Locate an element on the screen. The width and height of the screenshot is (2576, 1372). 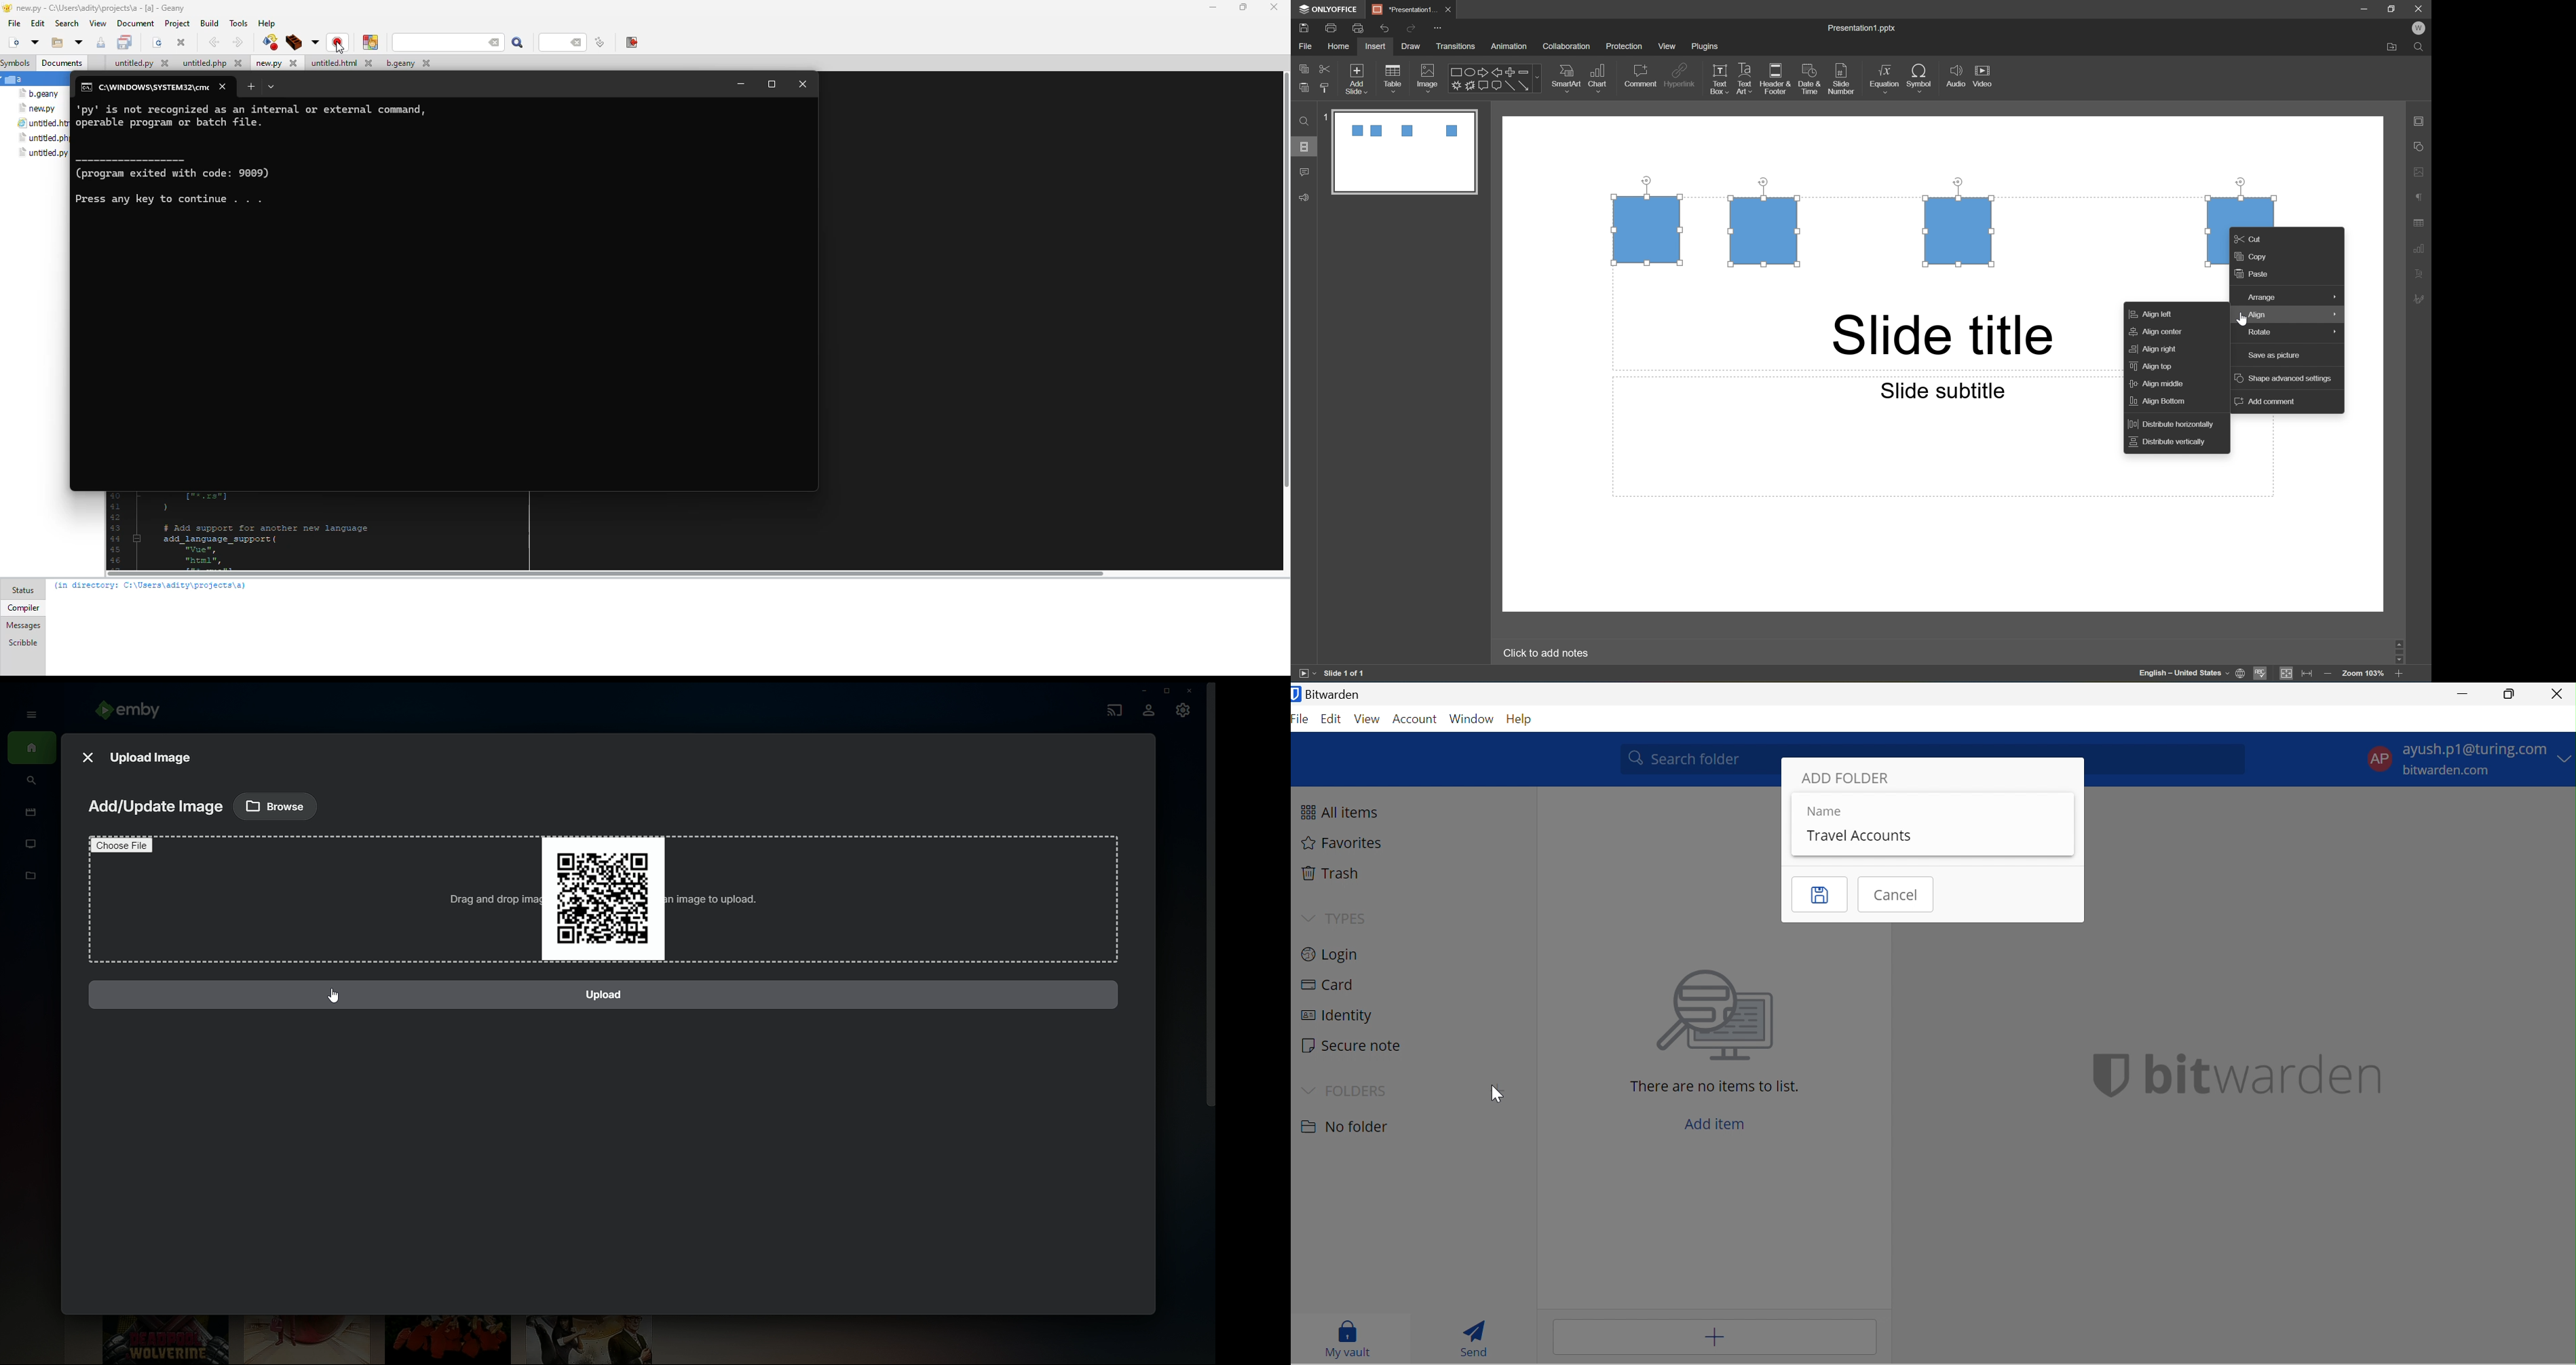
signature settings is located at coordinates (2422, 299).